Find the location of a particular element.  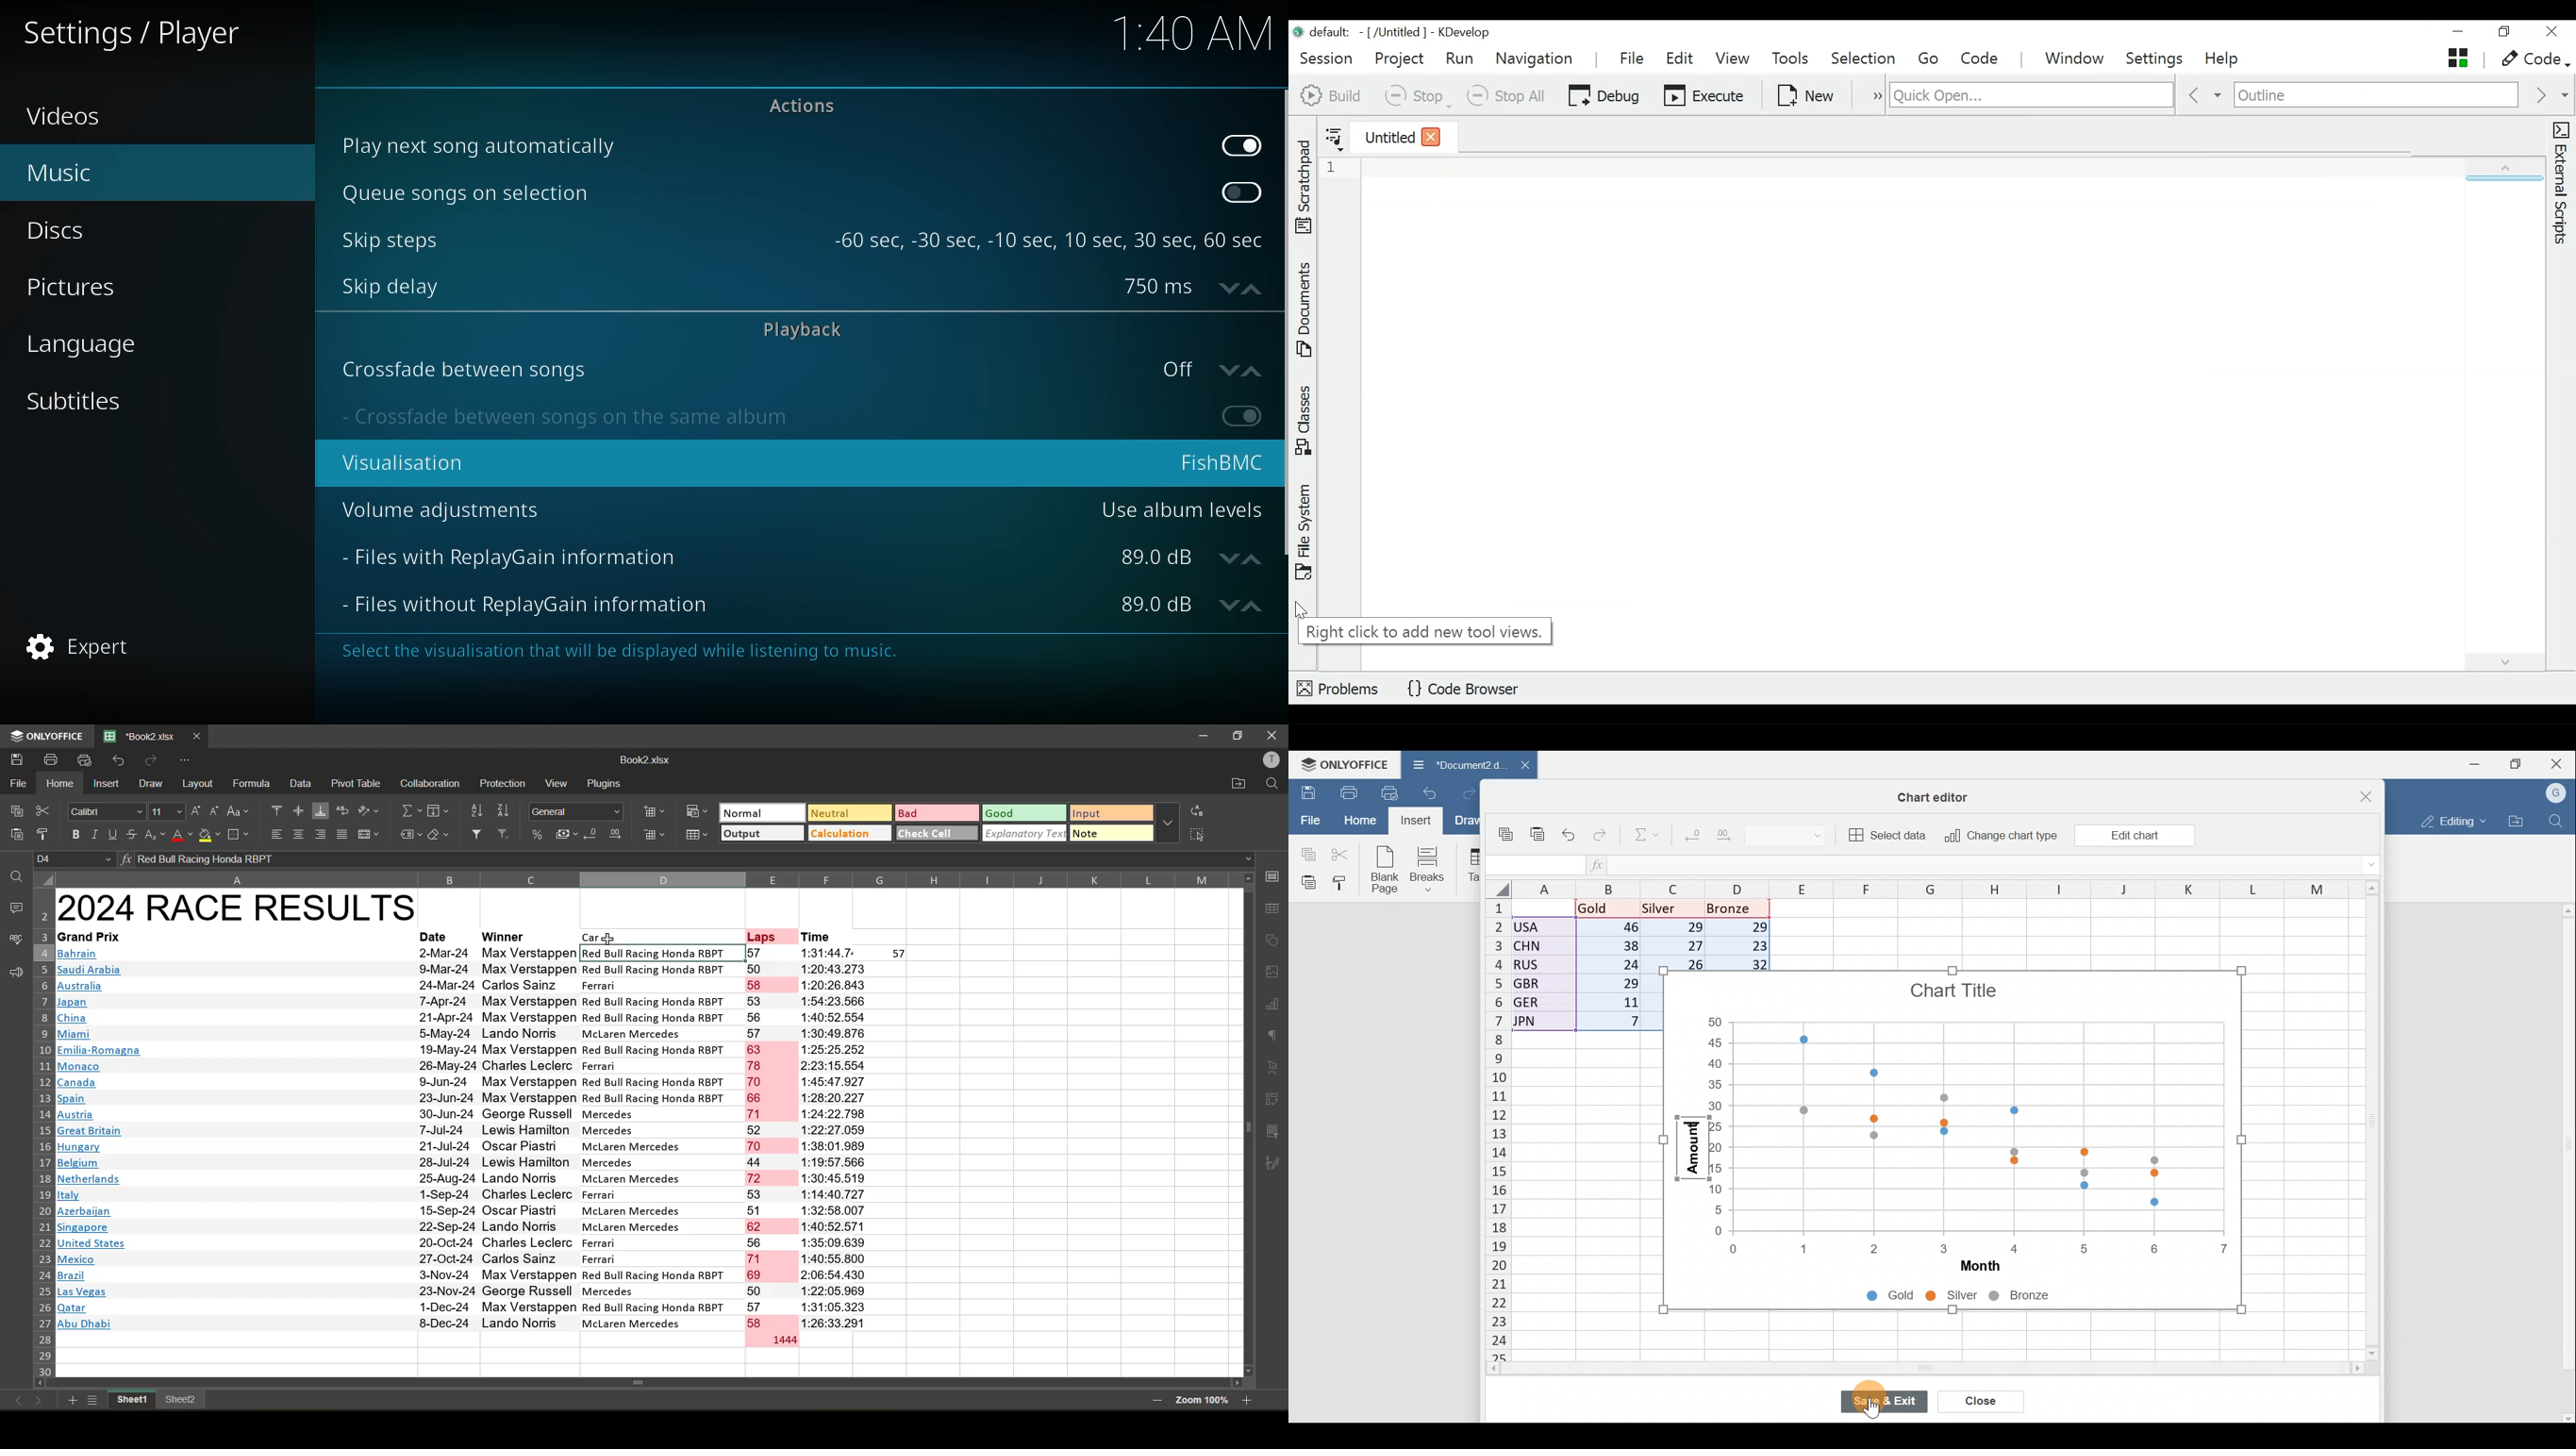

Table is located at coordinates (1472, 866).